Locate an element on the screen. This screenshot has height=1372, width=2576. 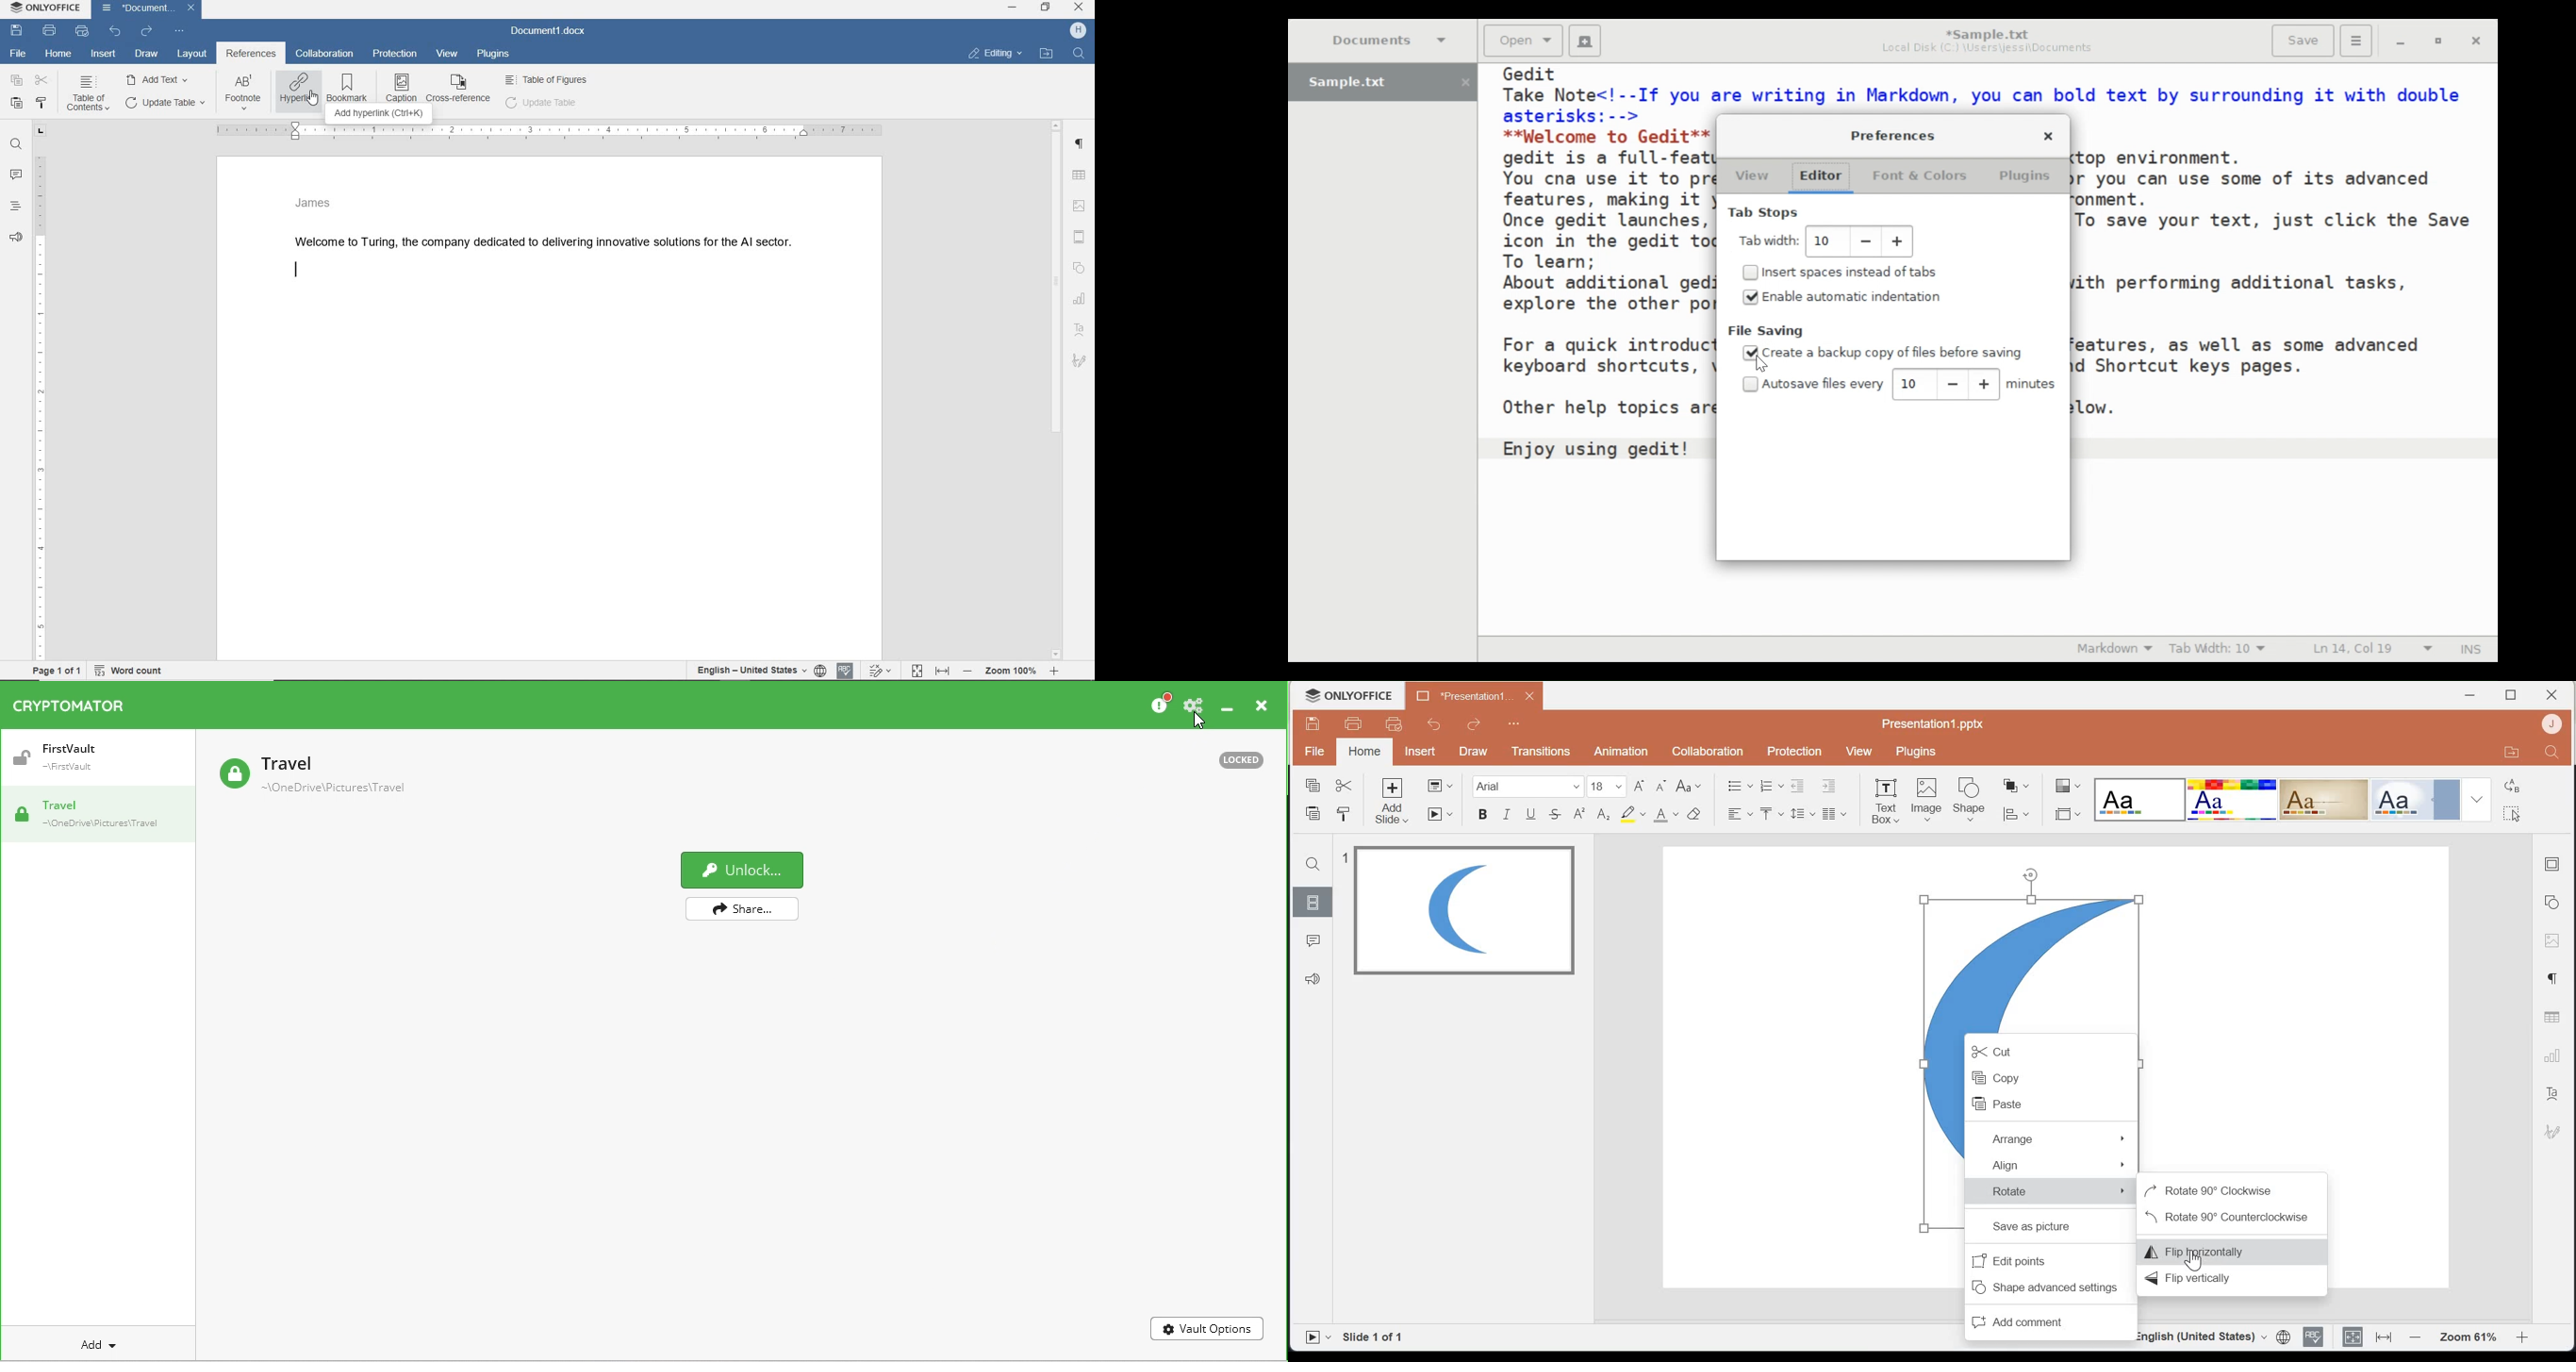
draw is located at coordinates (147, 54).